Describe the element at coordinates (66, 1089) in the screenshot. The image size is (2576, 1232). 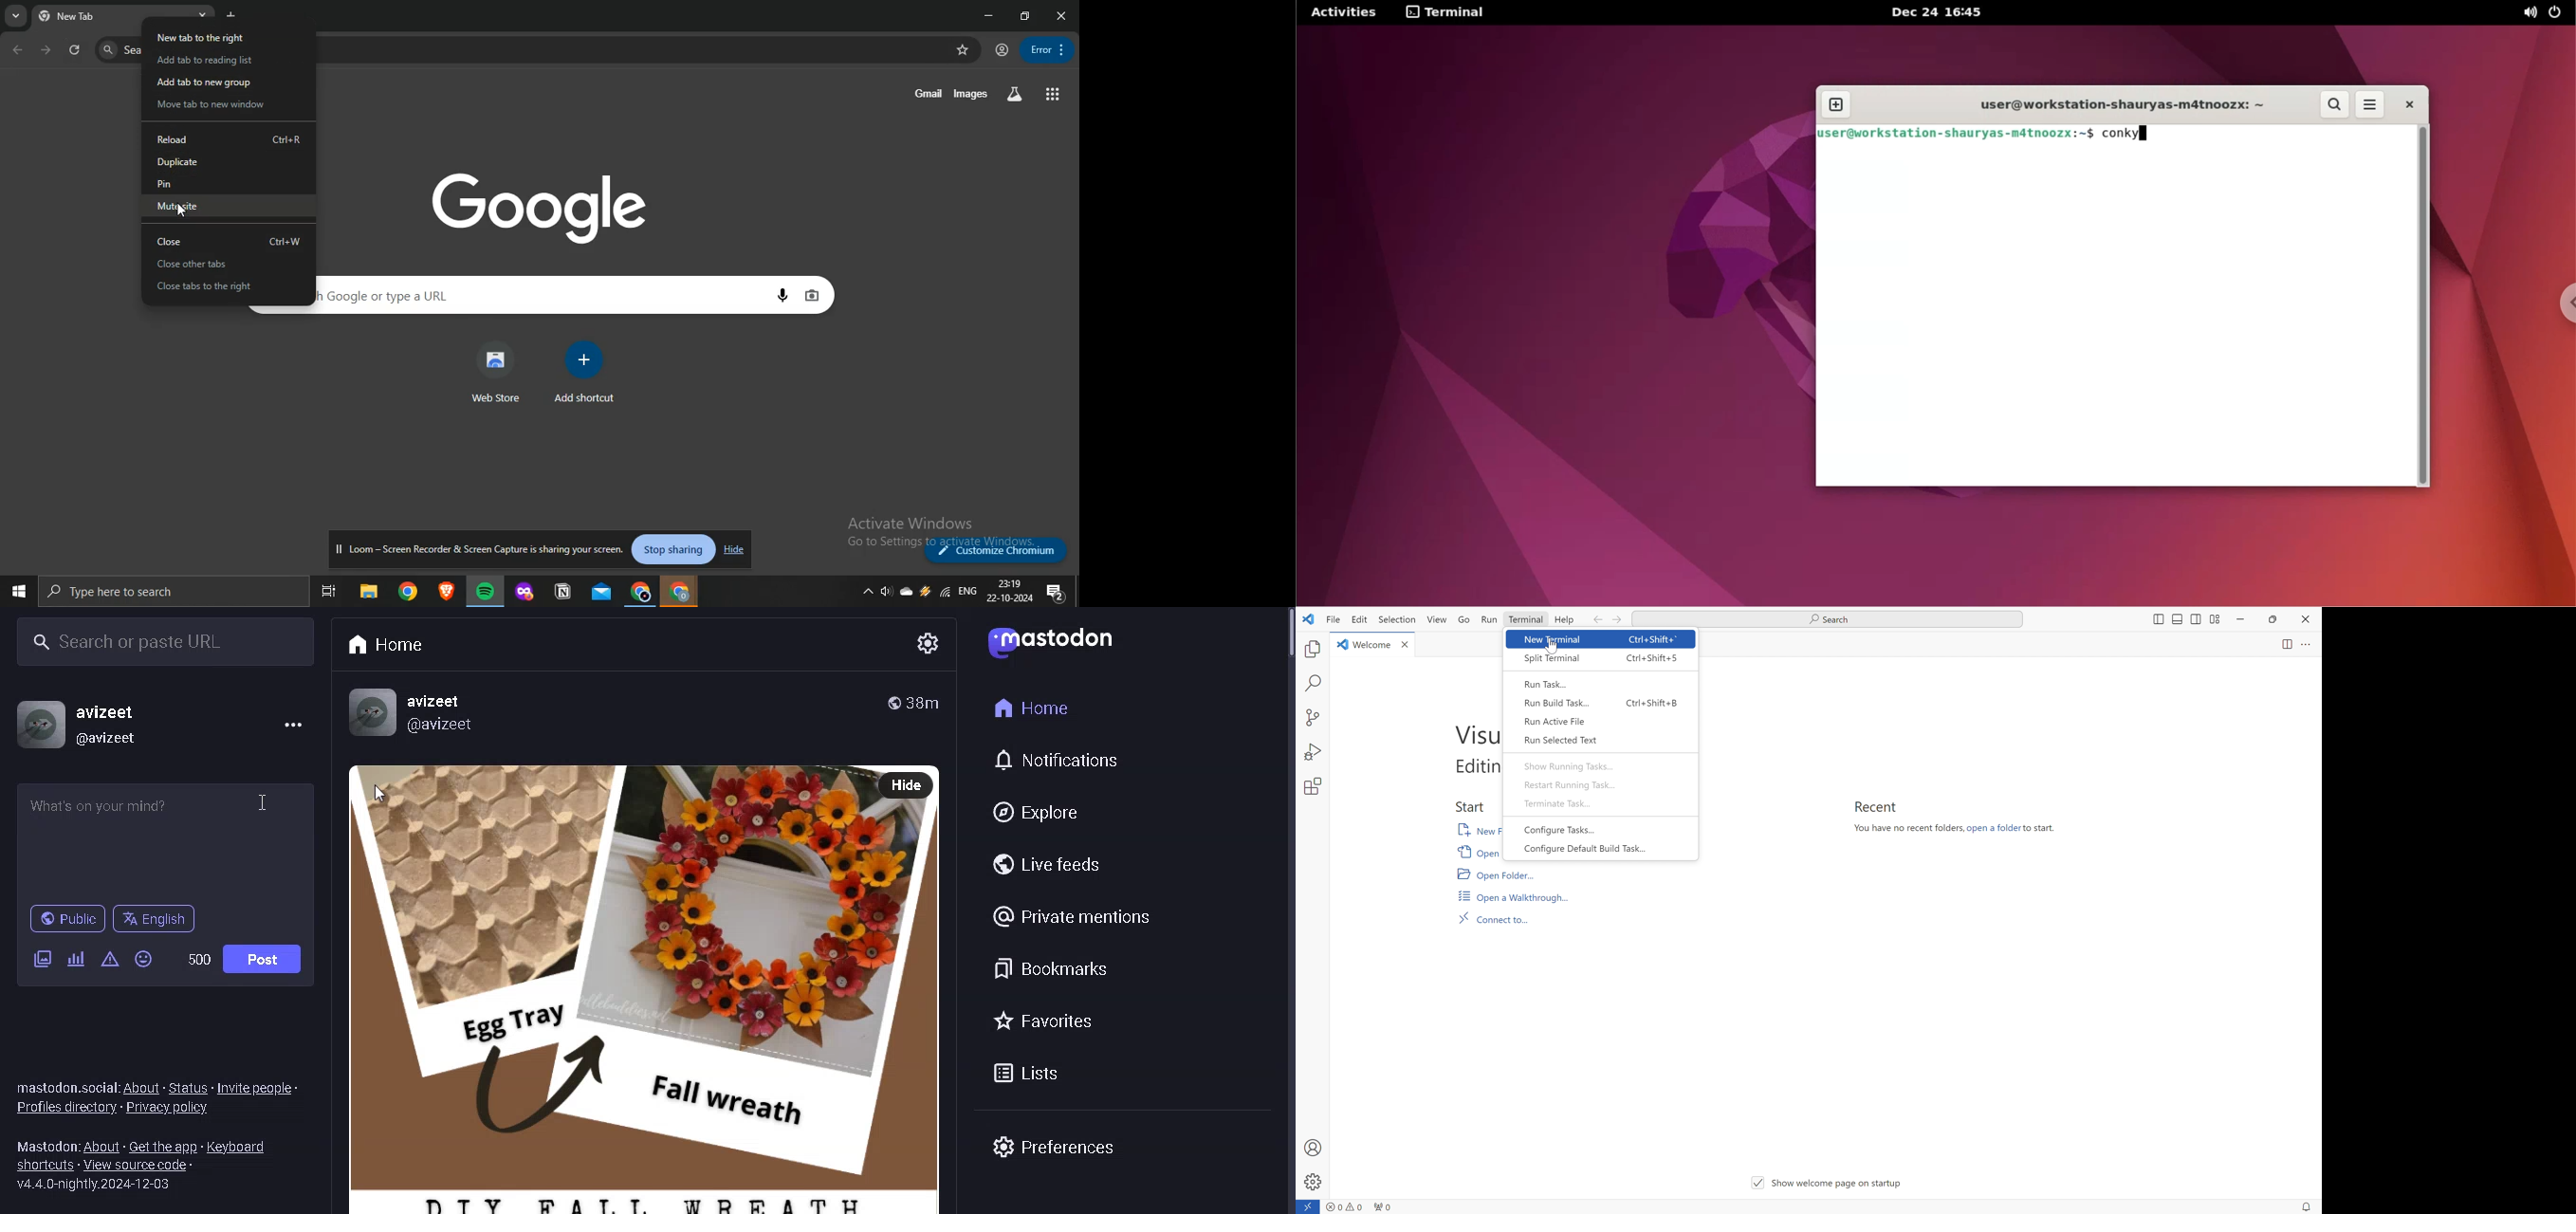
I see `text` at that location.